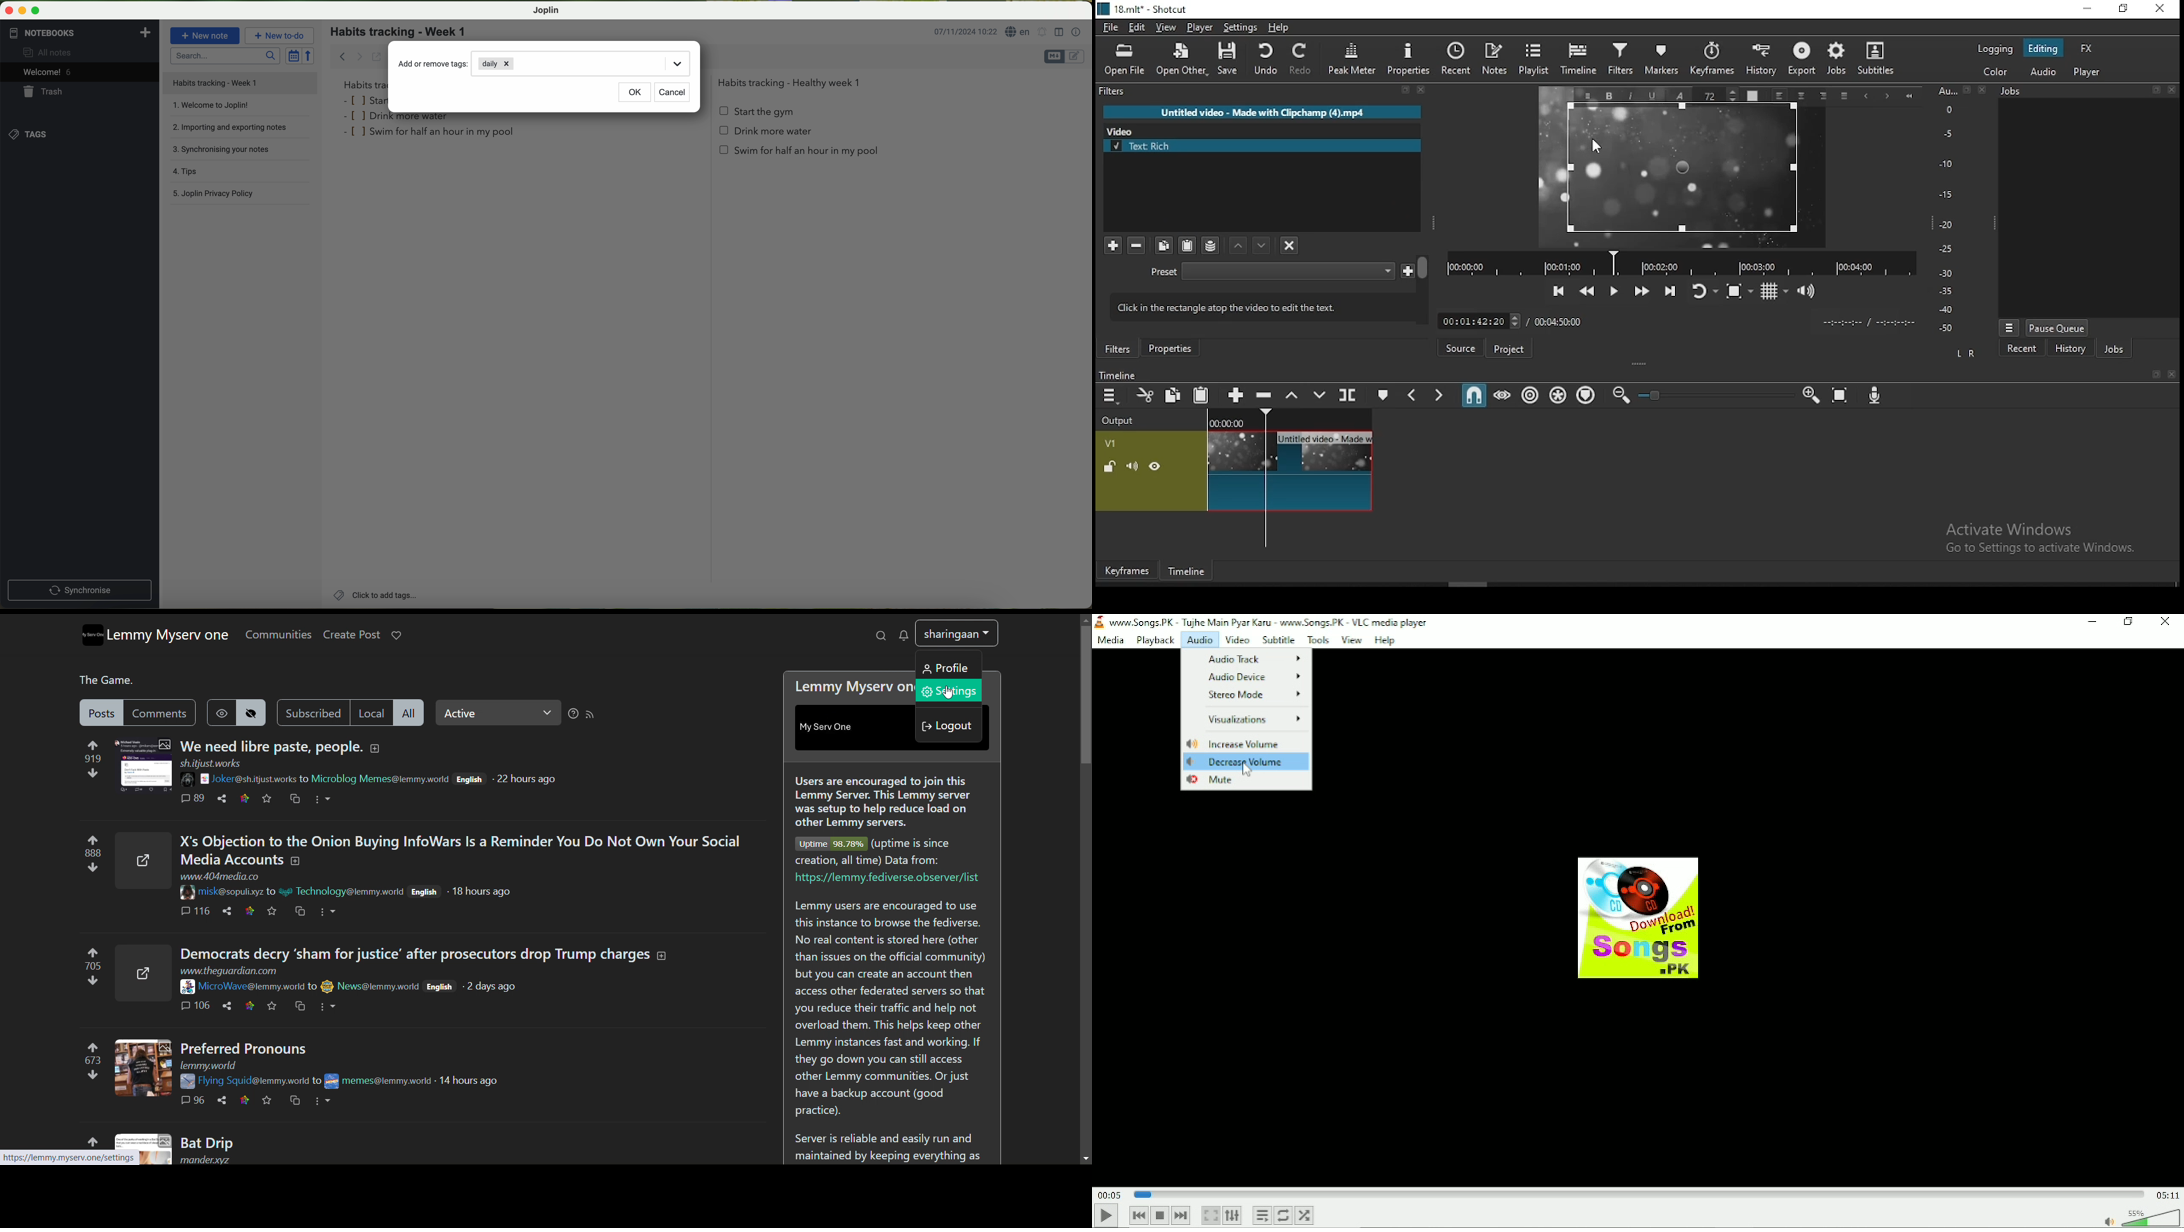  What do you see at coordinates (240, 83) in the screenshot?
I see `file title` at bounding box center [240, 83].